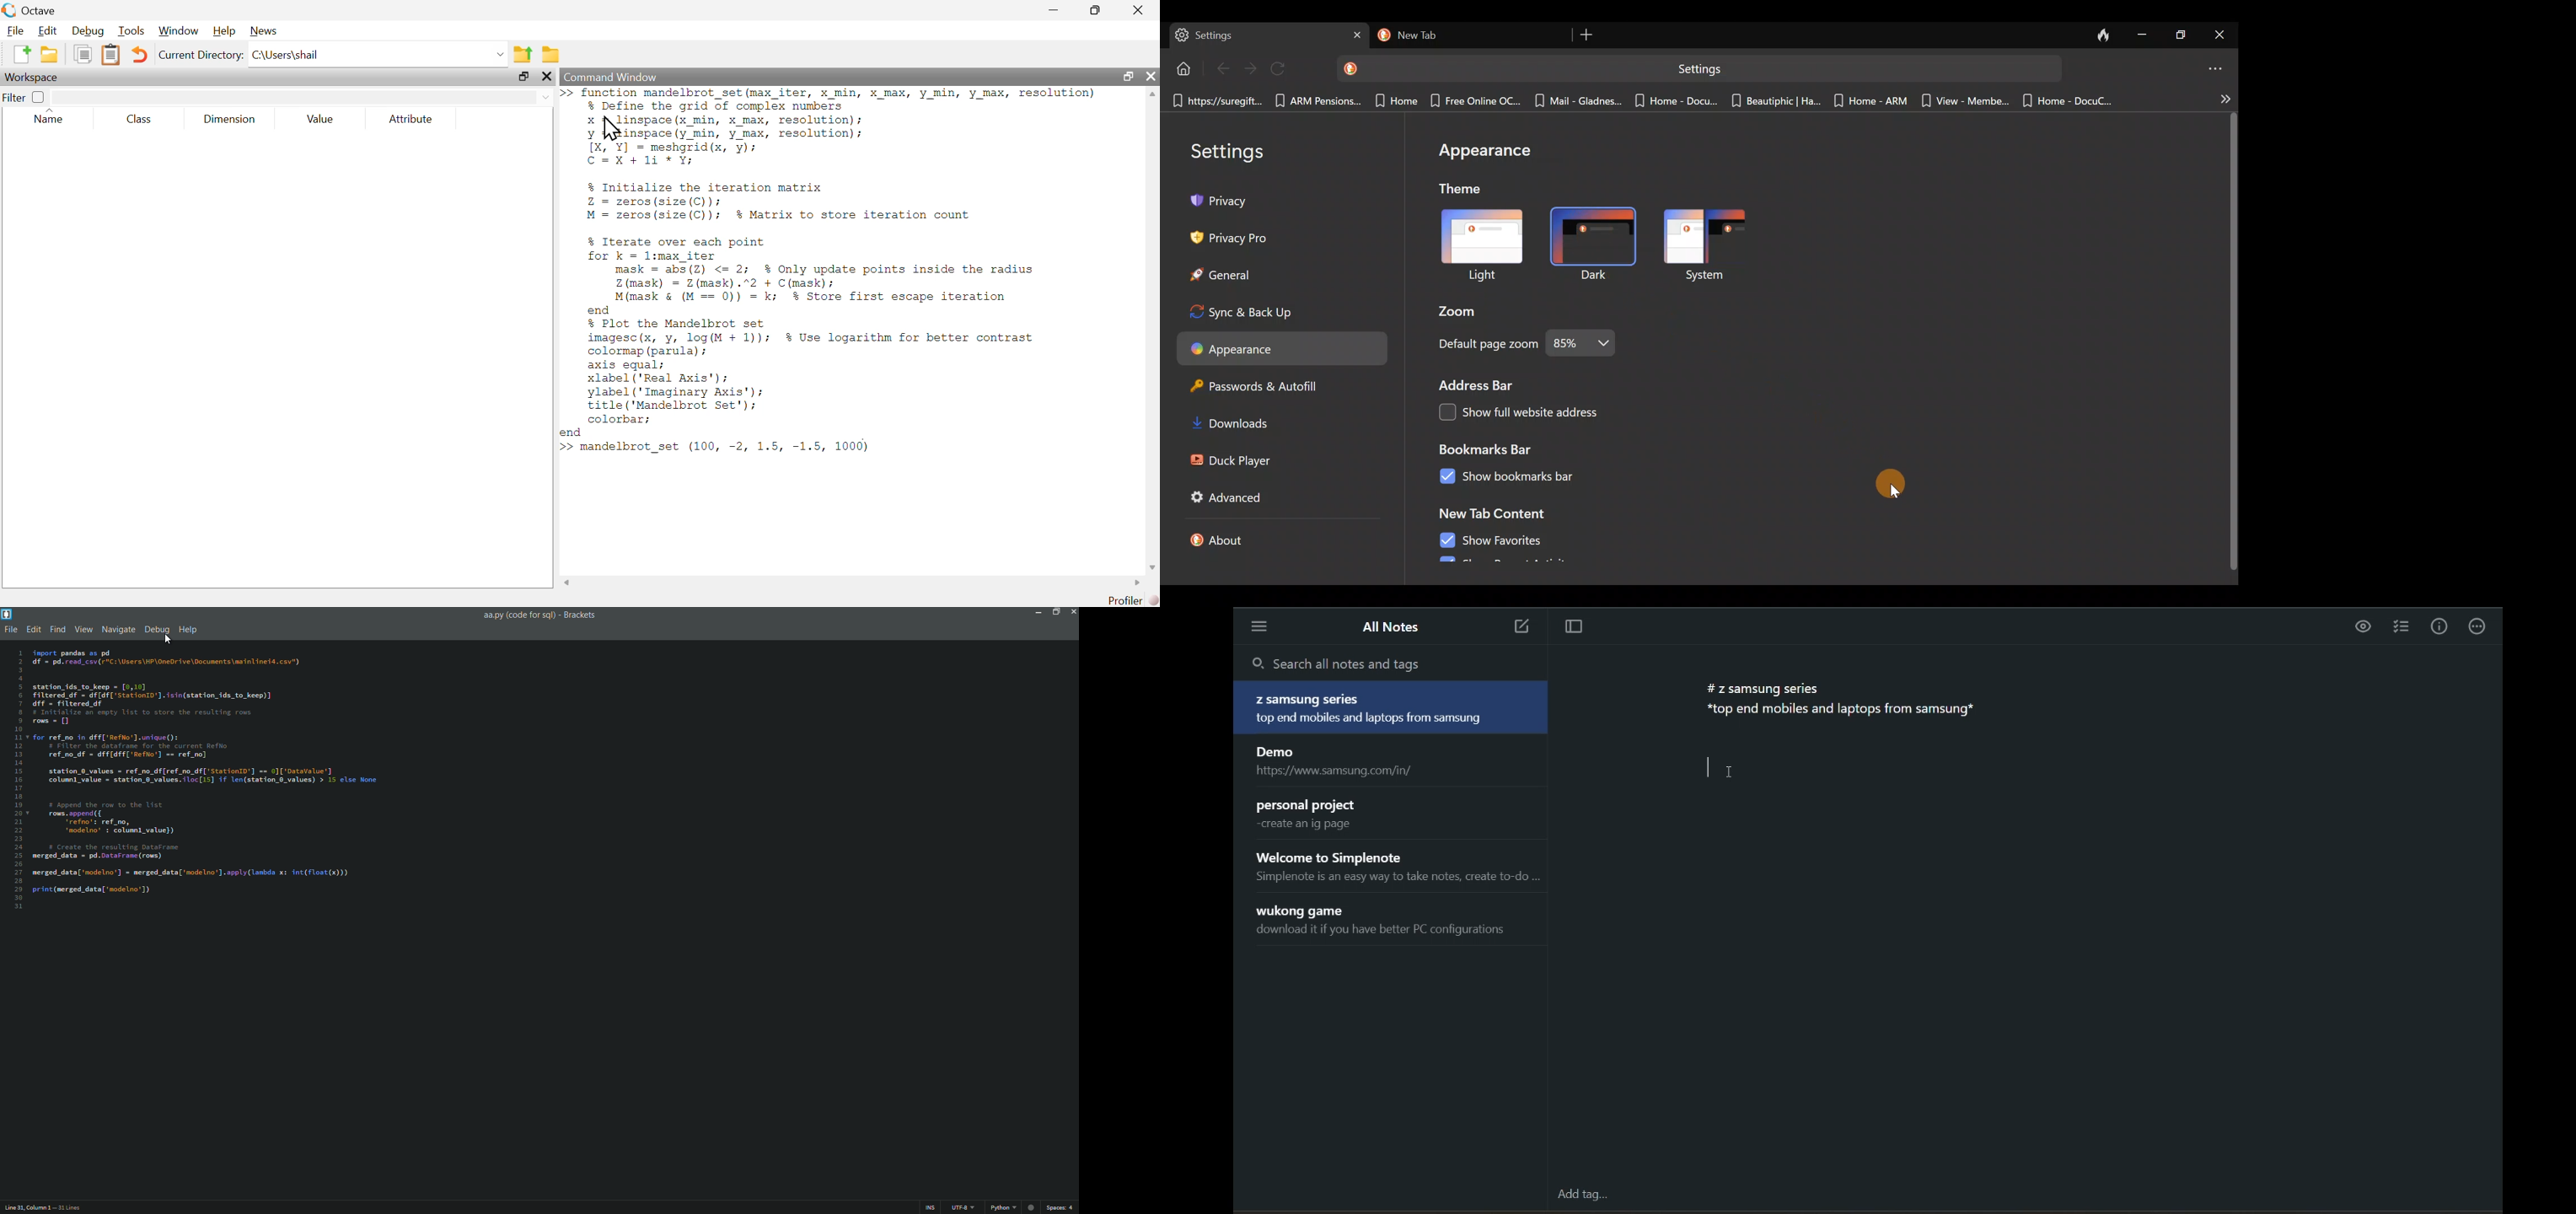 This screenshot has height=1232, width=2576. Describe the element at coordinates (1589, 35) in the screenshot. I see `Open new tab` at that location.